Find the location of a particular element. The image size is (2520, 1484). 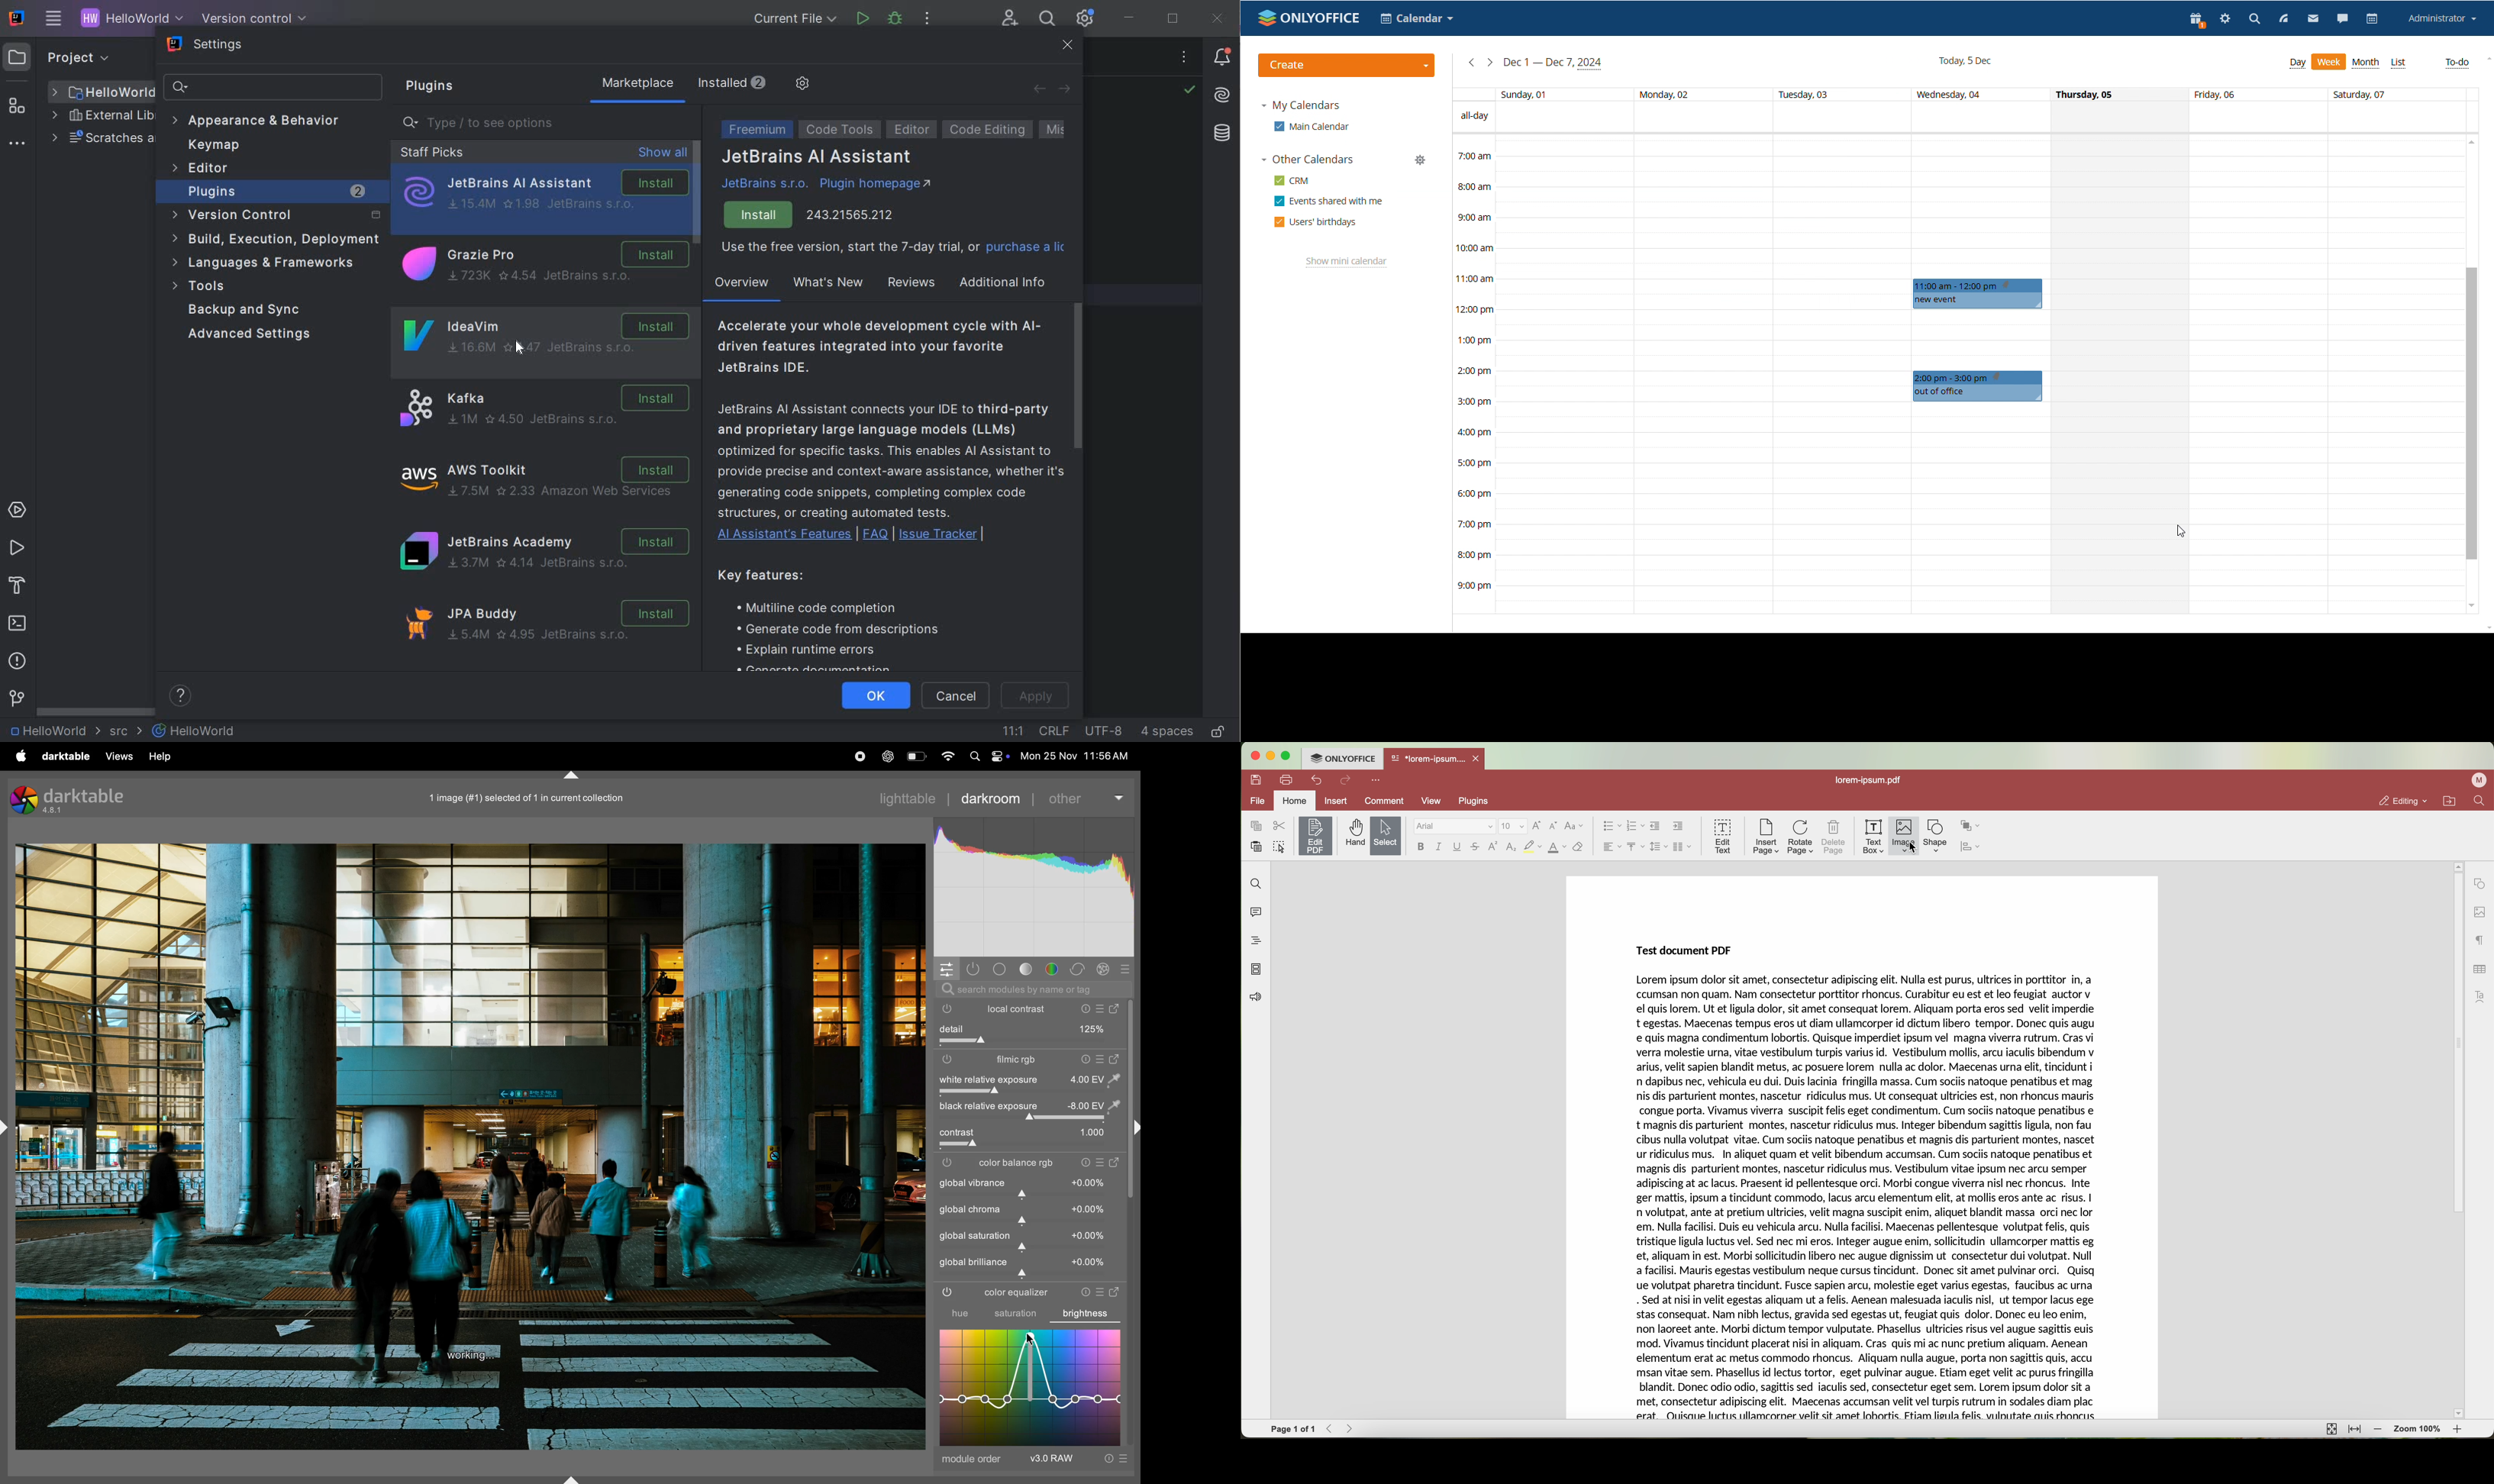

JetBrains ACADEMY Installation is located at coordinates (543, 552).